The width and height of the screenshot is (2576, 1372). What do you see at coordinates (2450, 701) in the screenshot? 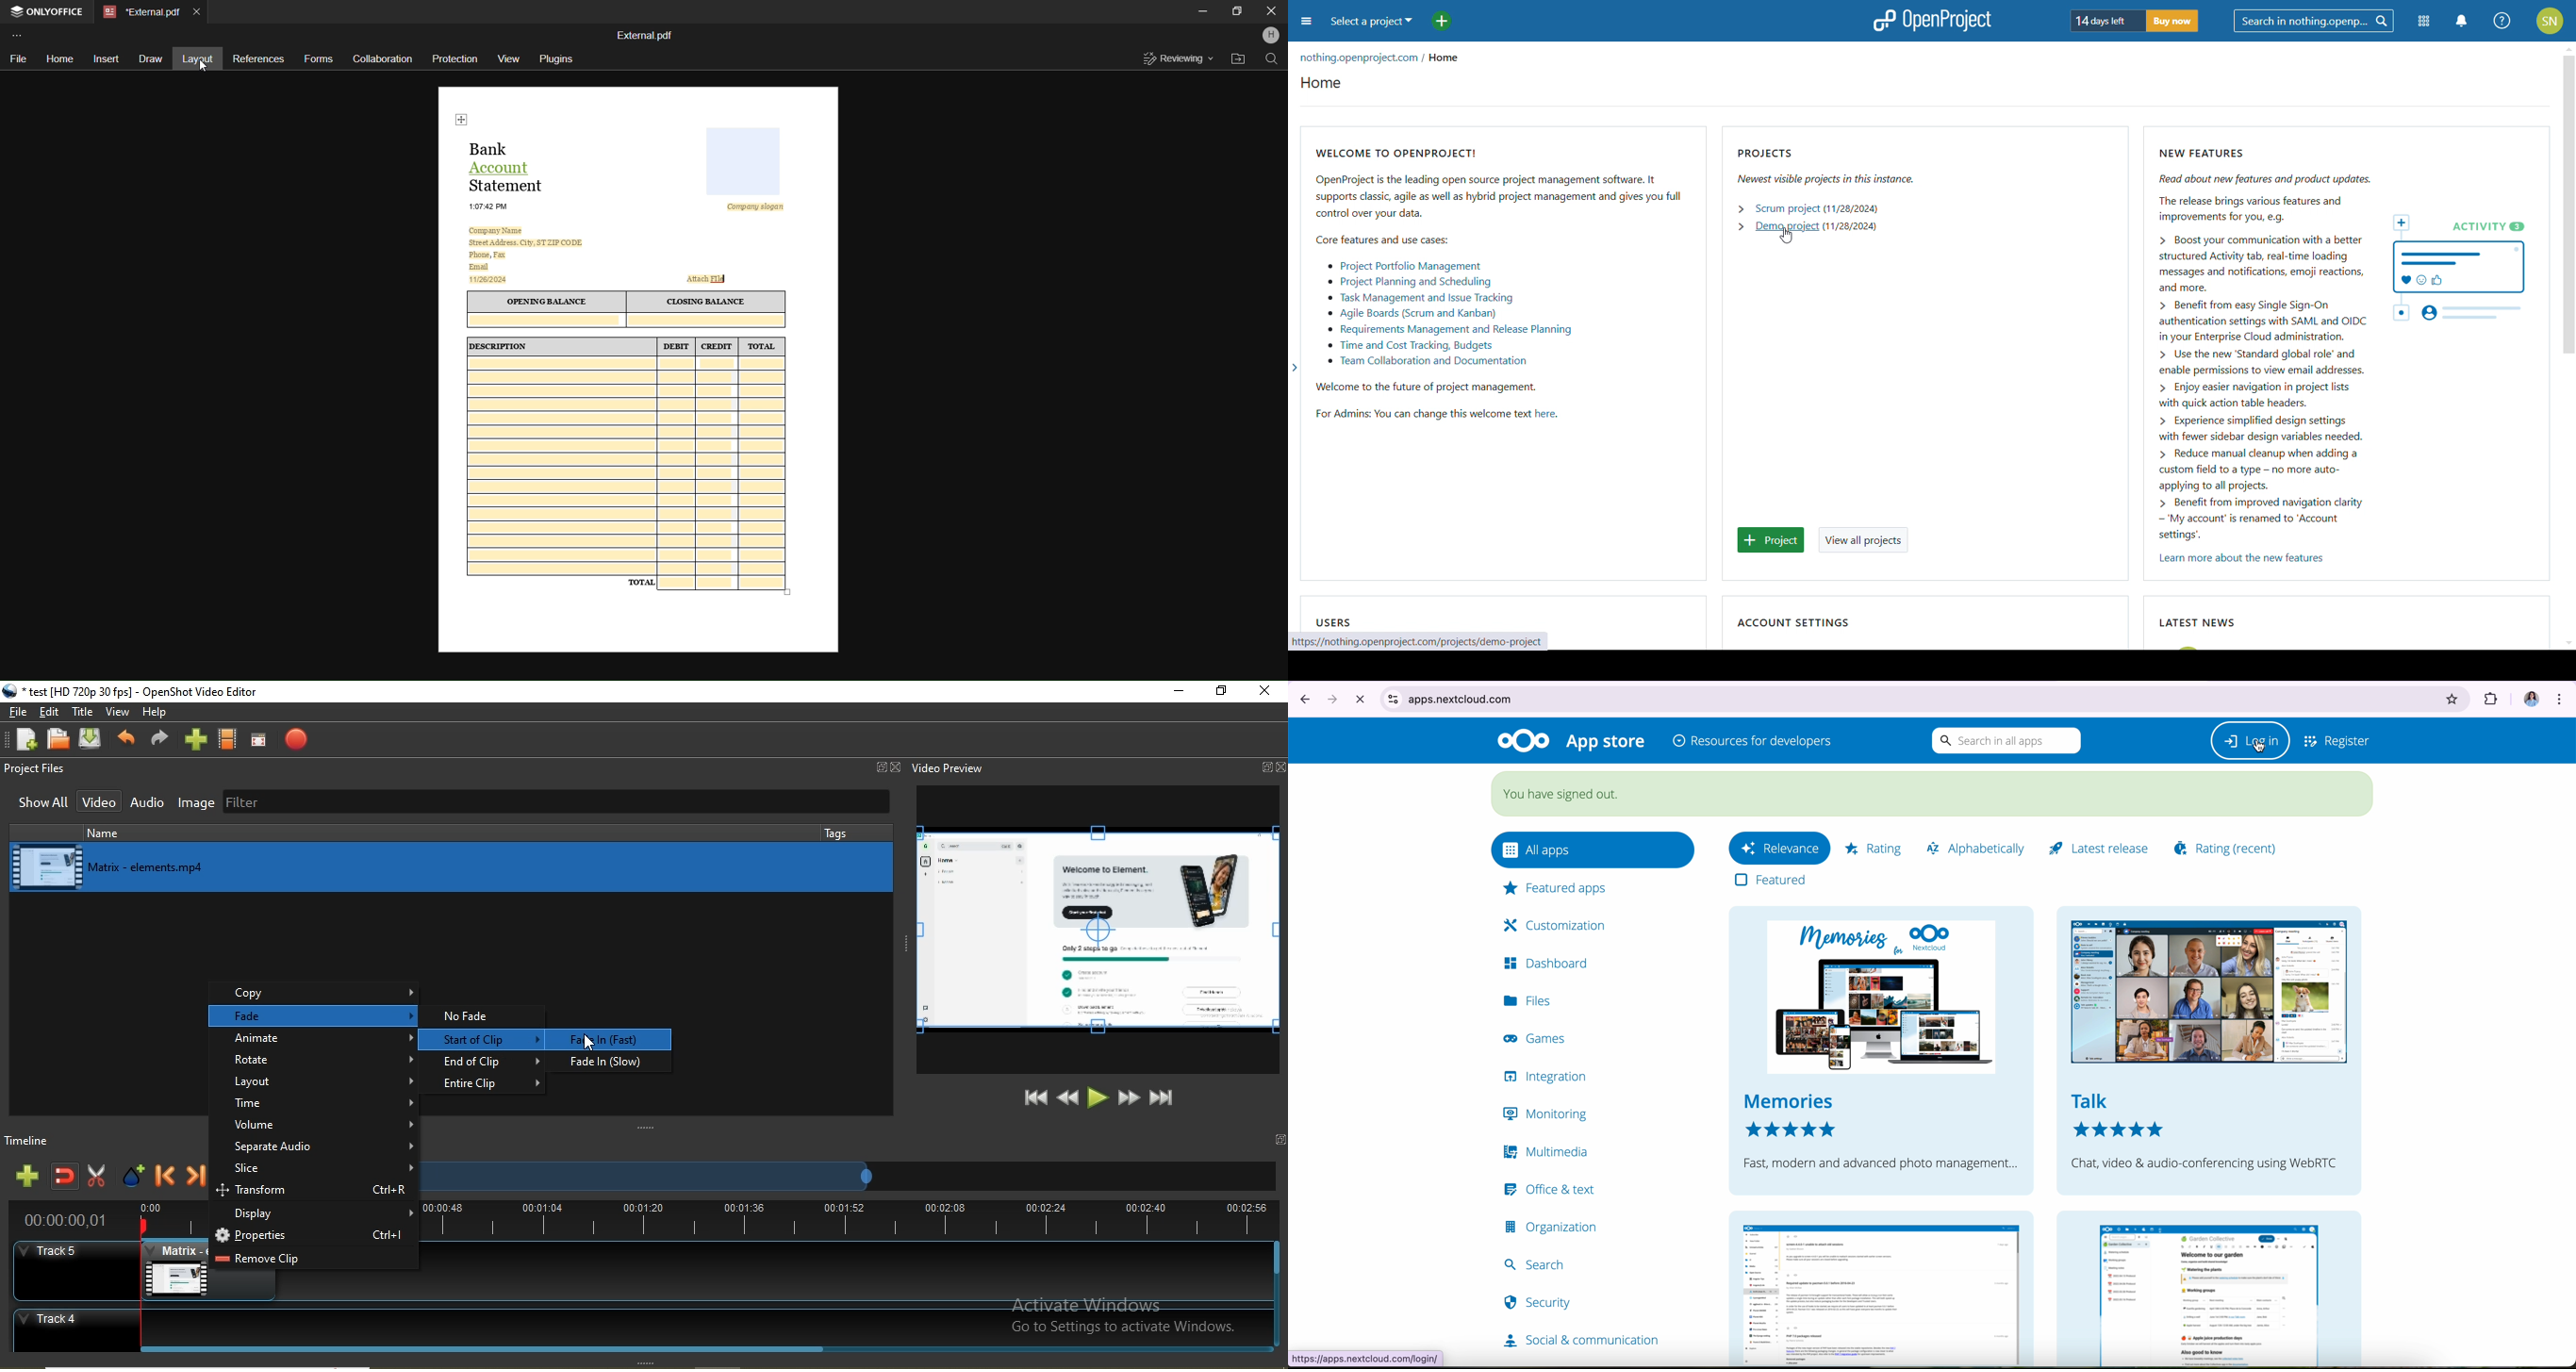
I see `favorites` at bounding box center [2450, 701].